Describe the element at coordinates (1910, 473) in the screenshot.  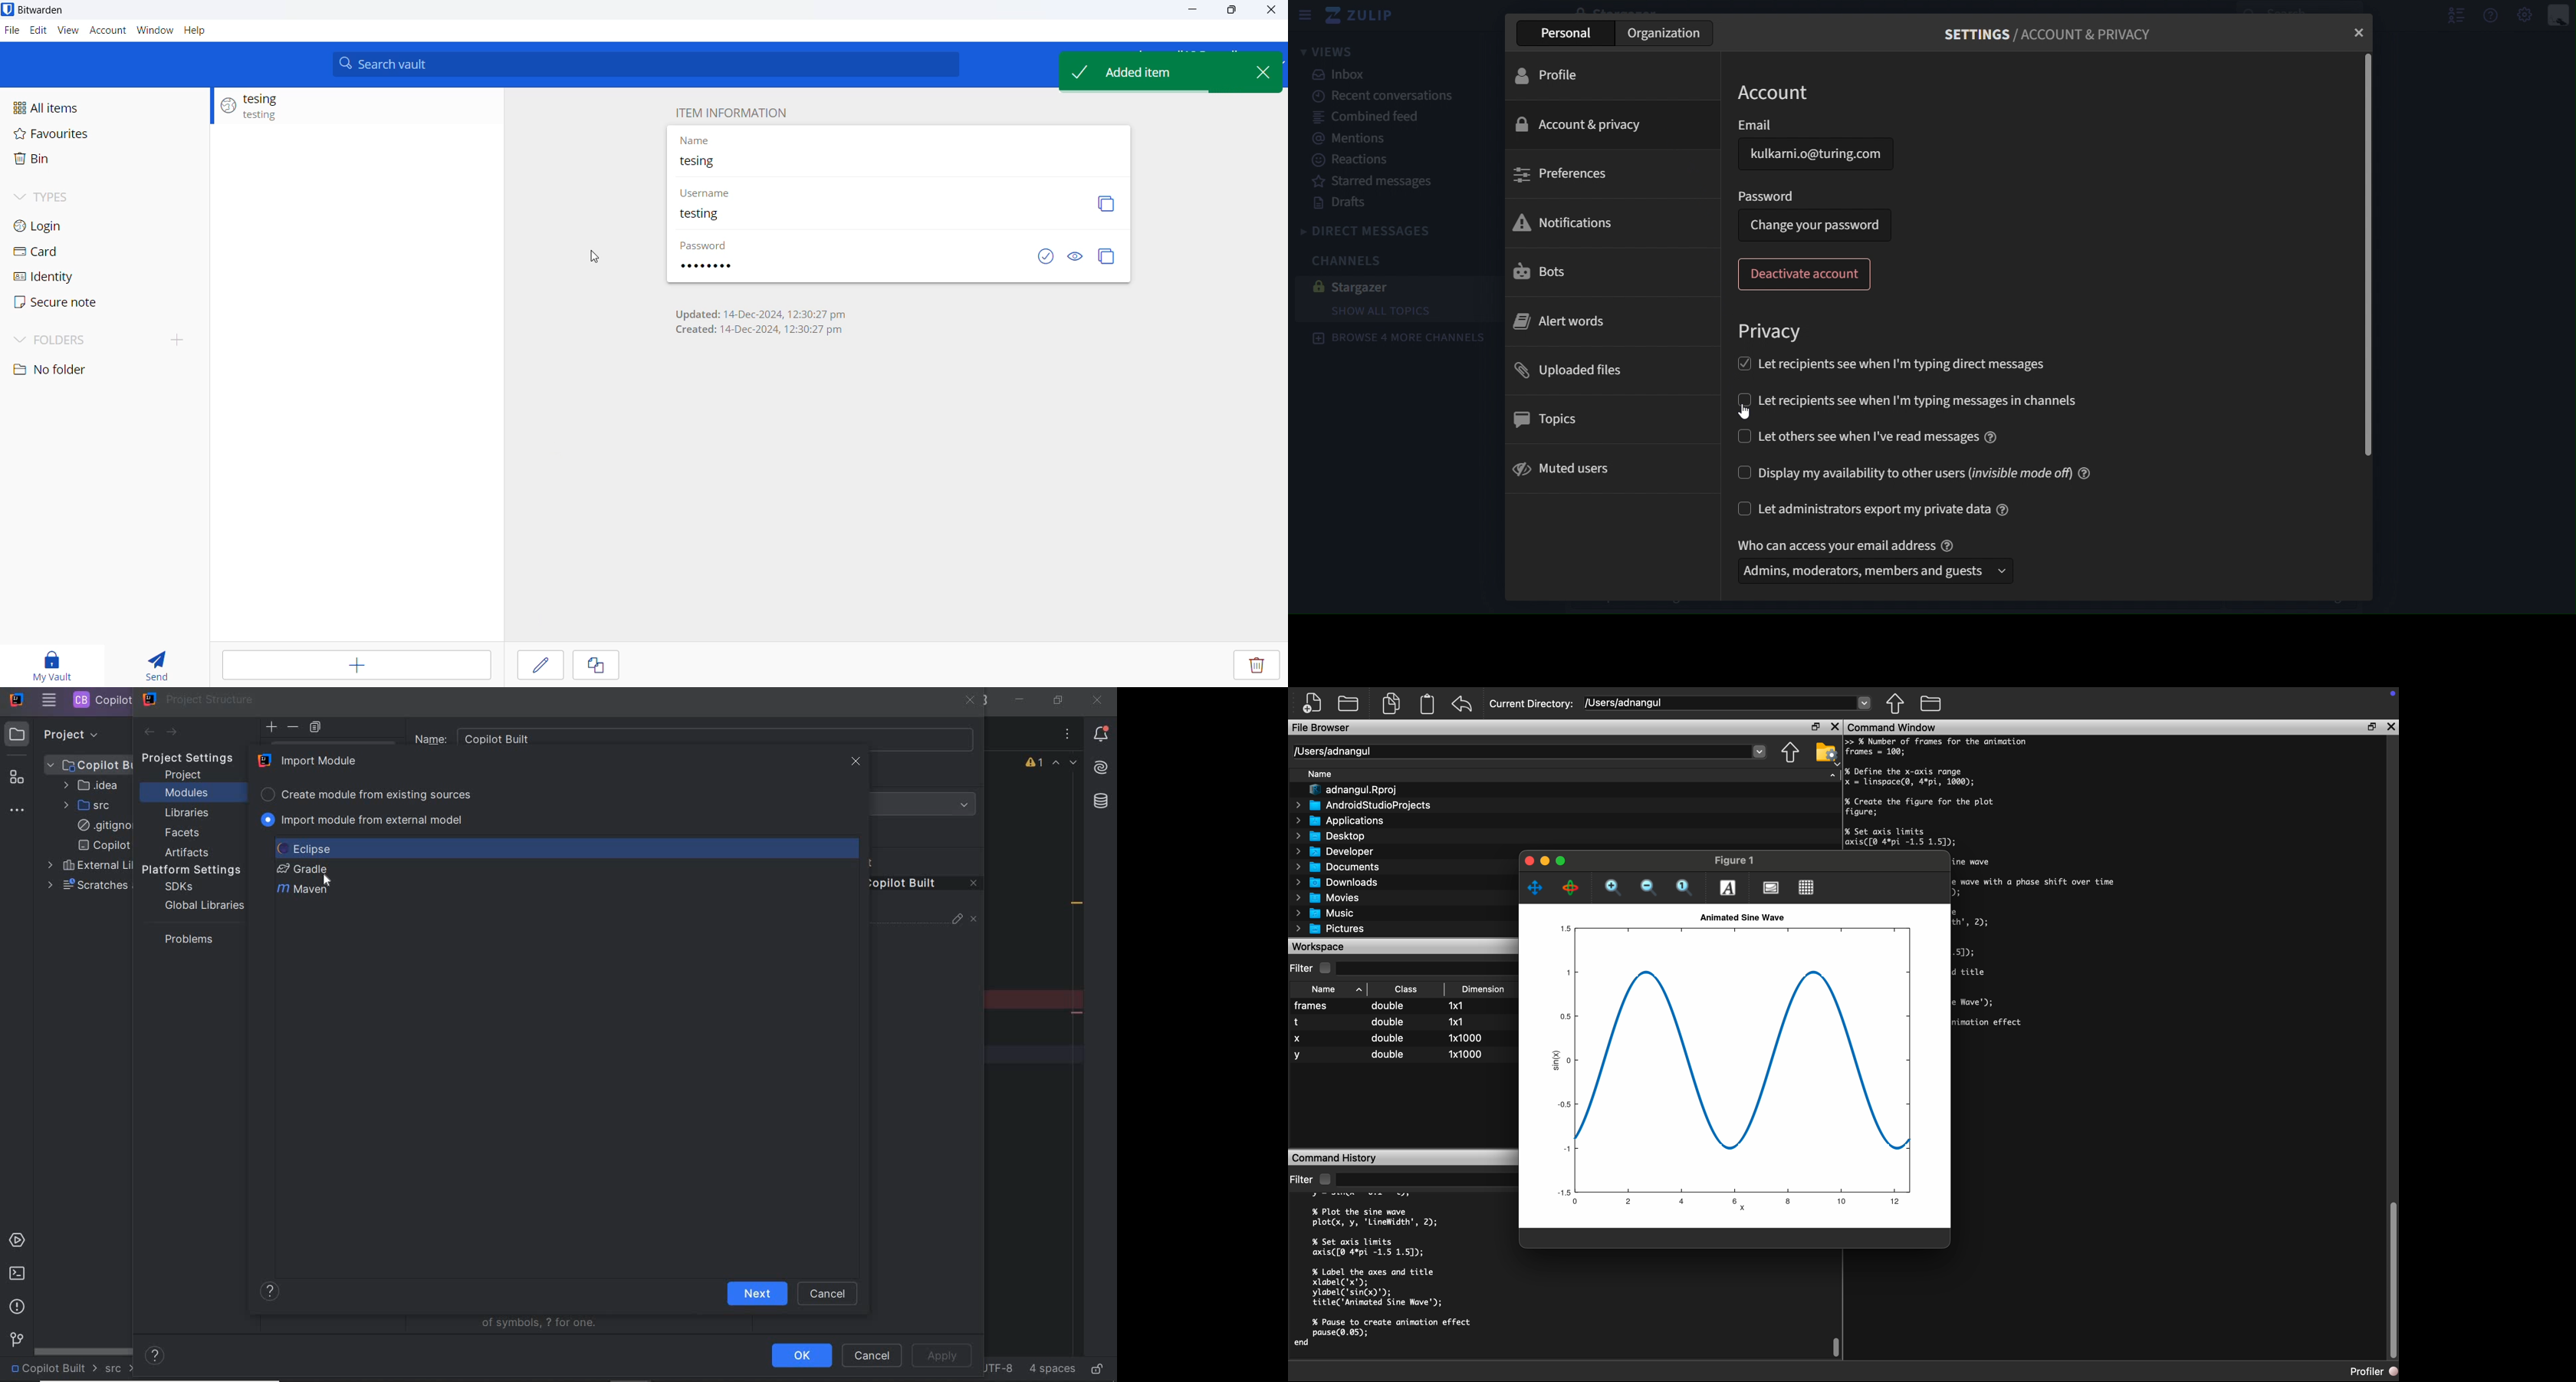
I see `display my availability to other users ` at that location.